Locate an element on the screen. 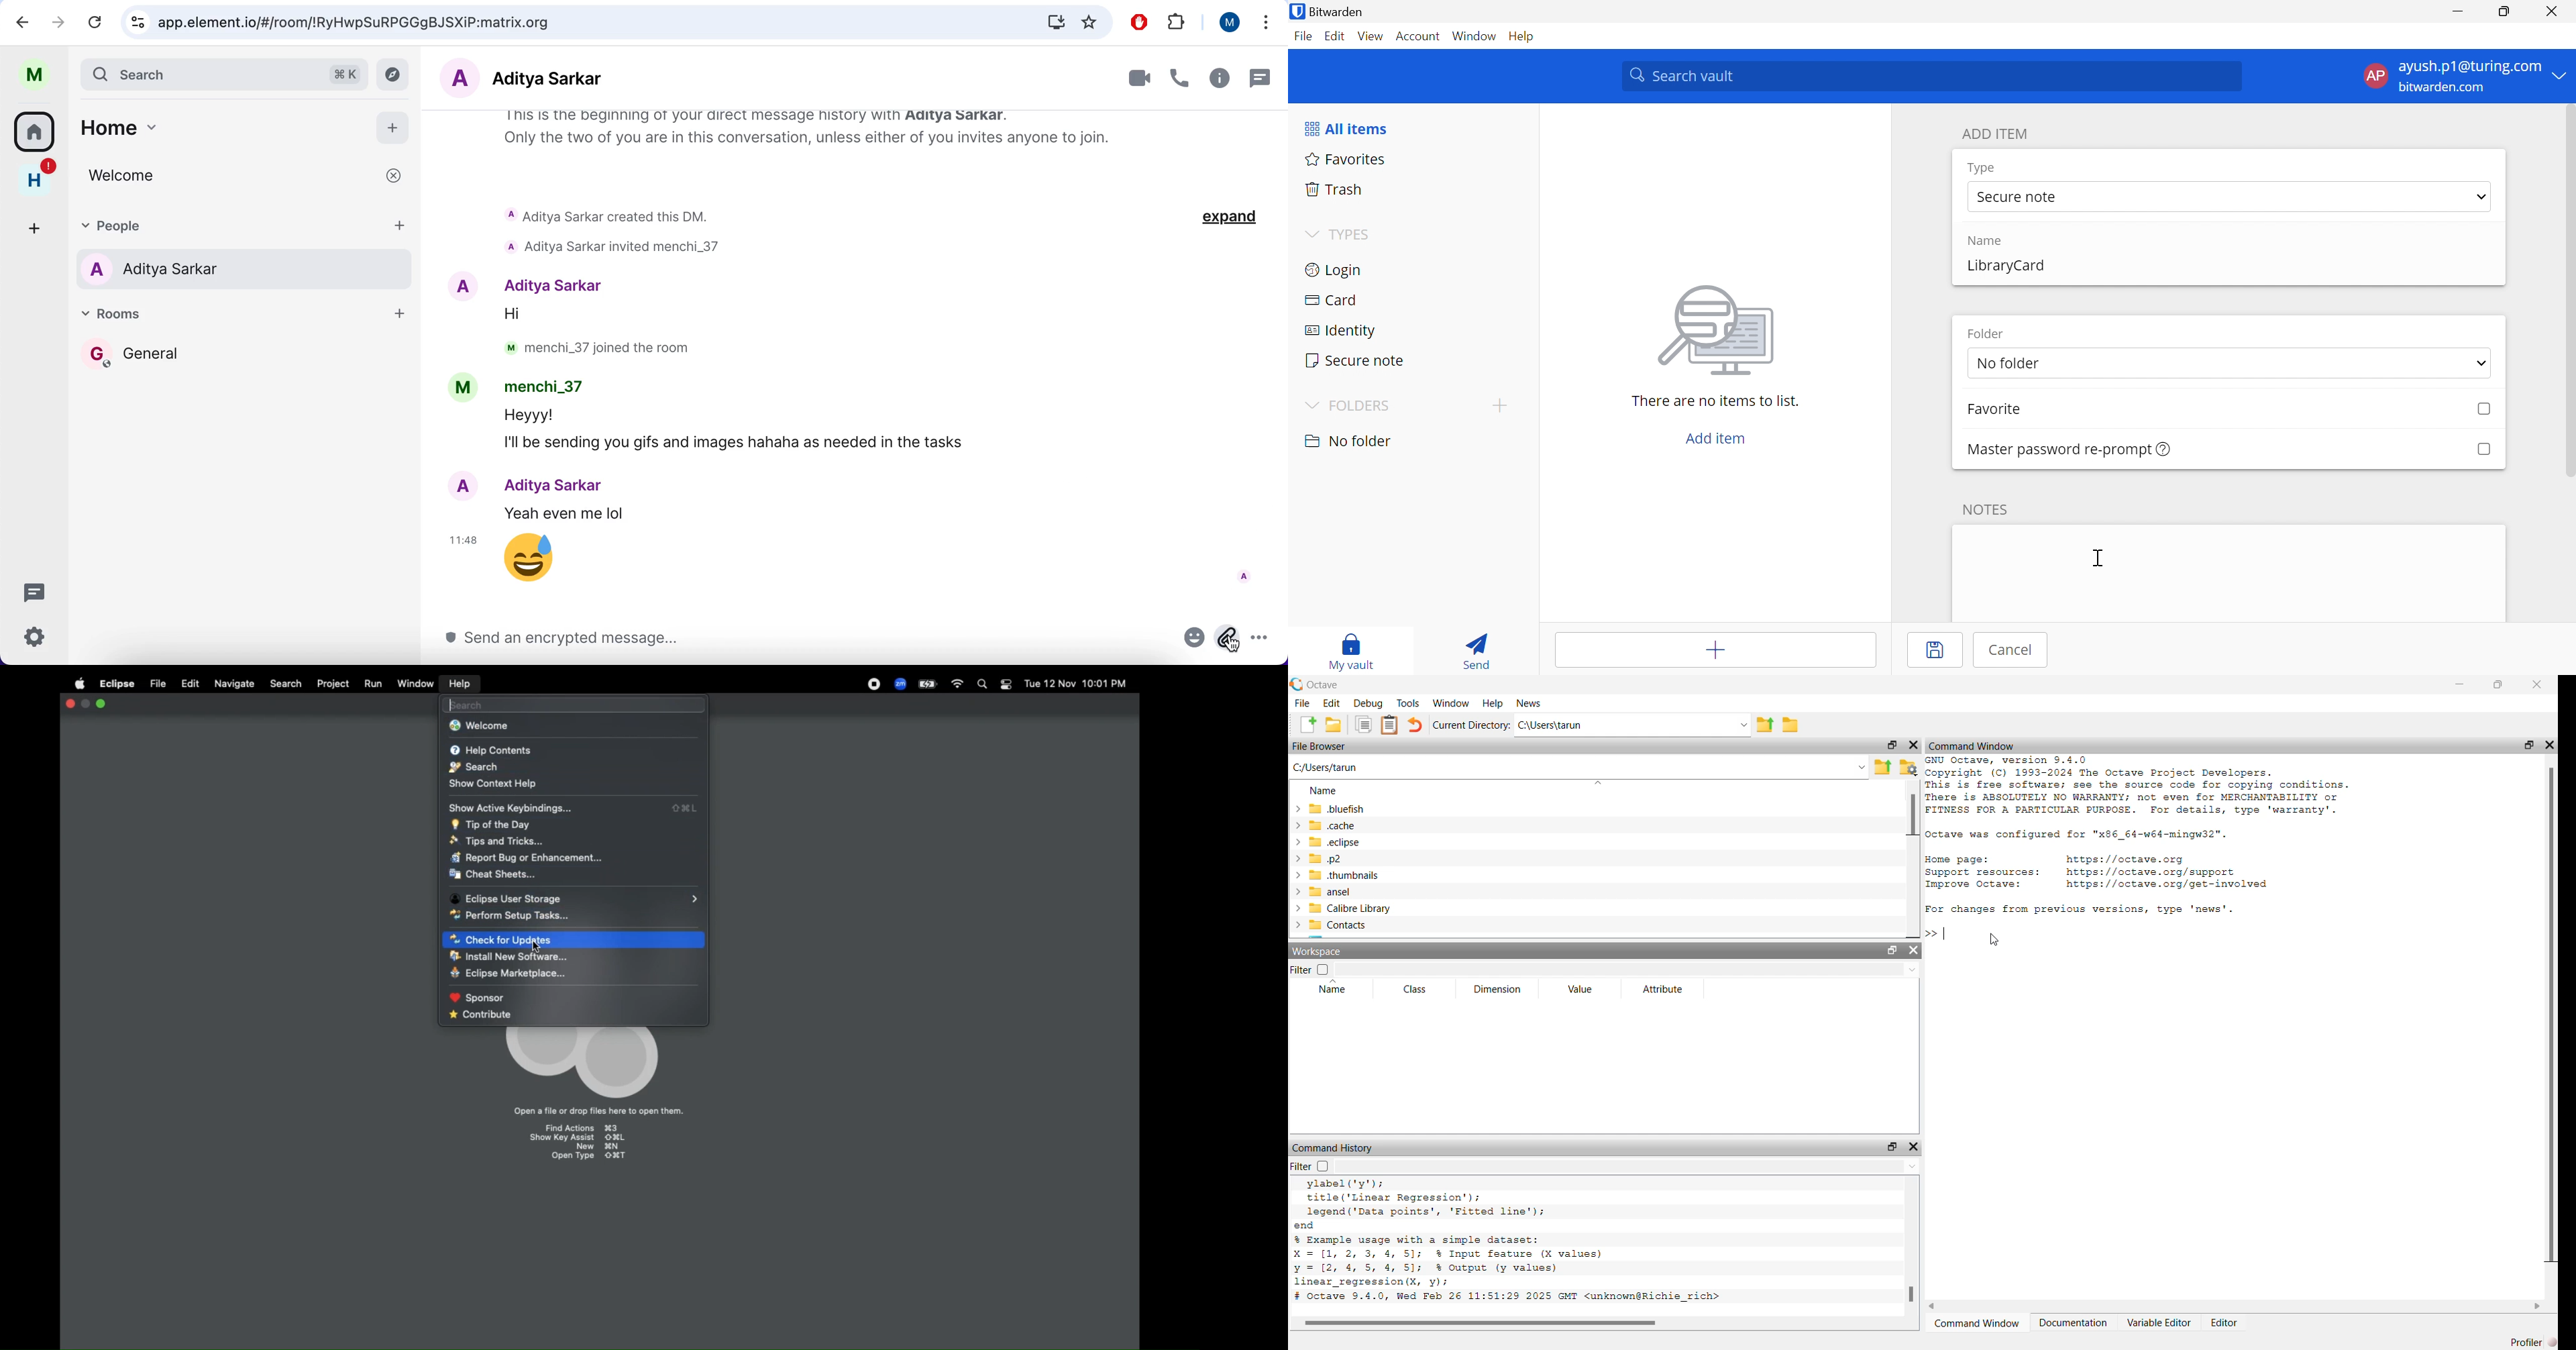 Image resolution: width=2576 pixels, height=1372 pixels. Add item is located at coordinates (1716, 650).